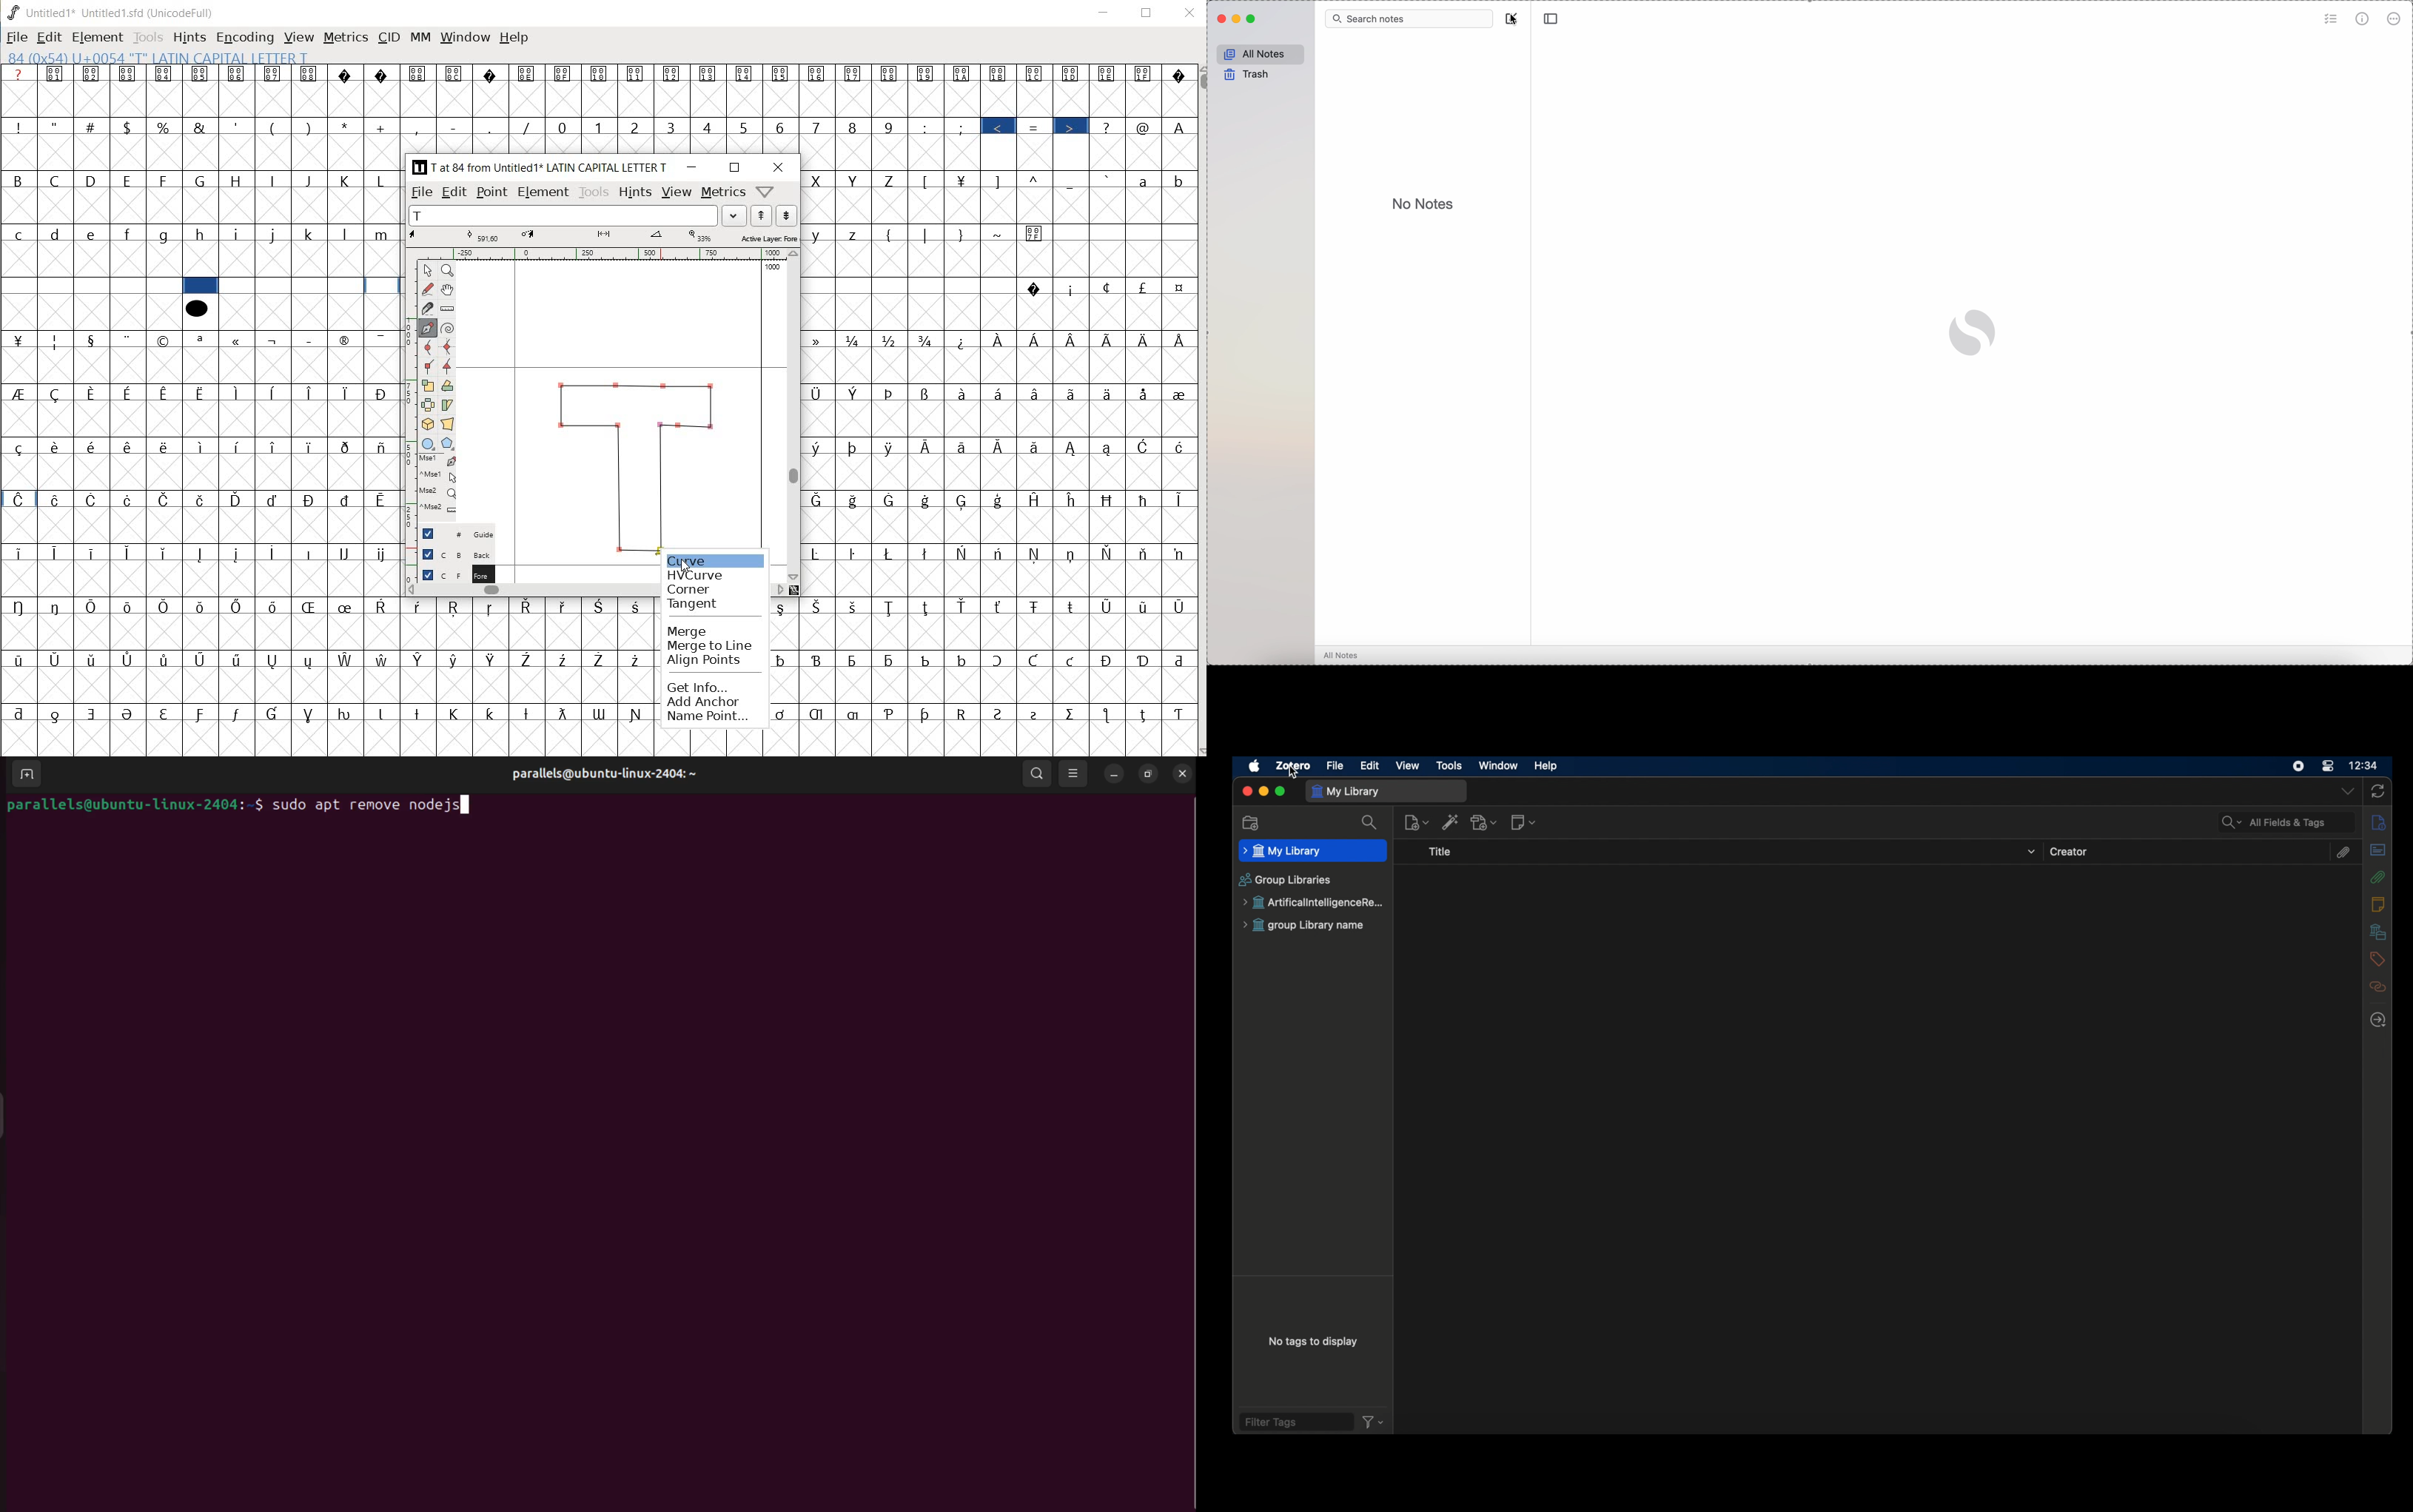 The width and height of the screenshot is (2436, 1512). I want to click on Symbol, so click(819, 500).